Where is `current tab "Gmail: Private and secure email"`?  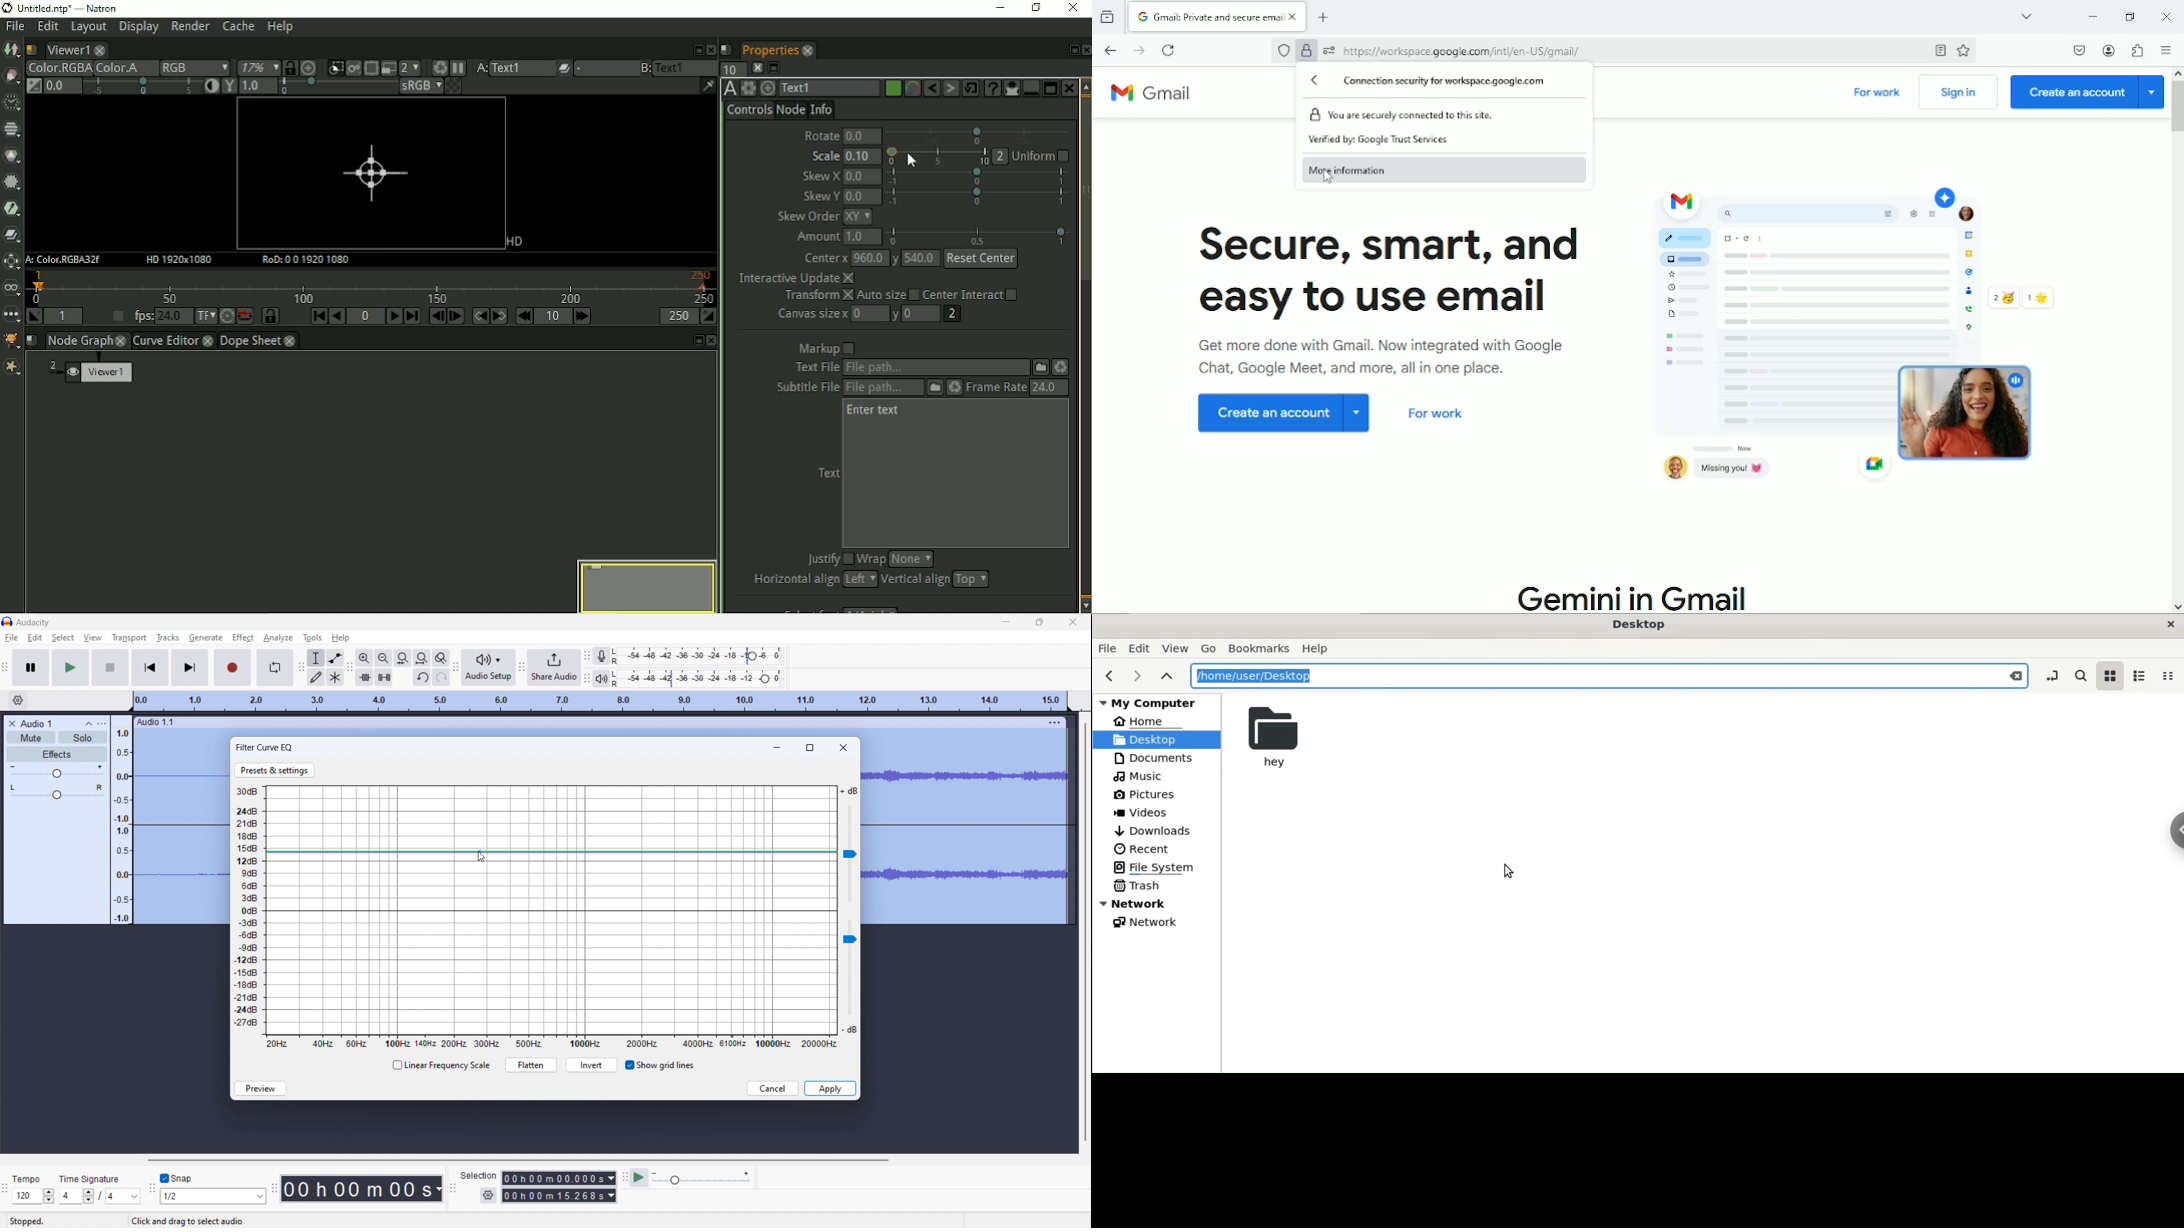
current tab "Gmail: Private and secure email" is located at coordinates (1208, 16).